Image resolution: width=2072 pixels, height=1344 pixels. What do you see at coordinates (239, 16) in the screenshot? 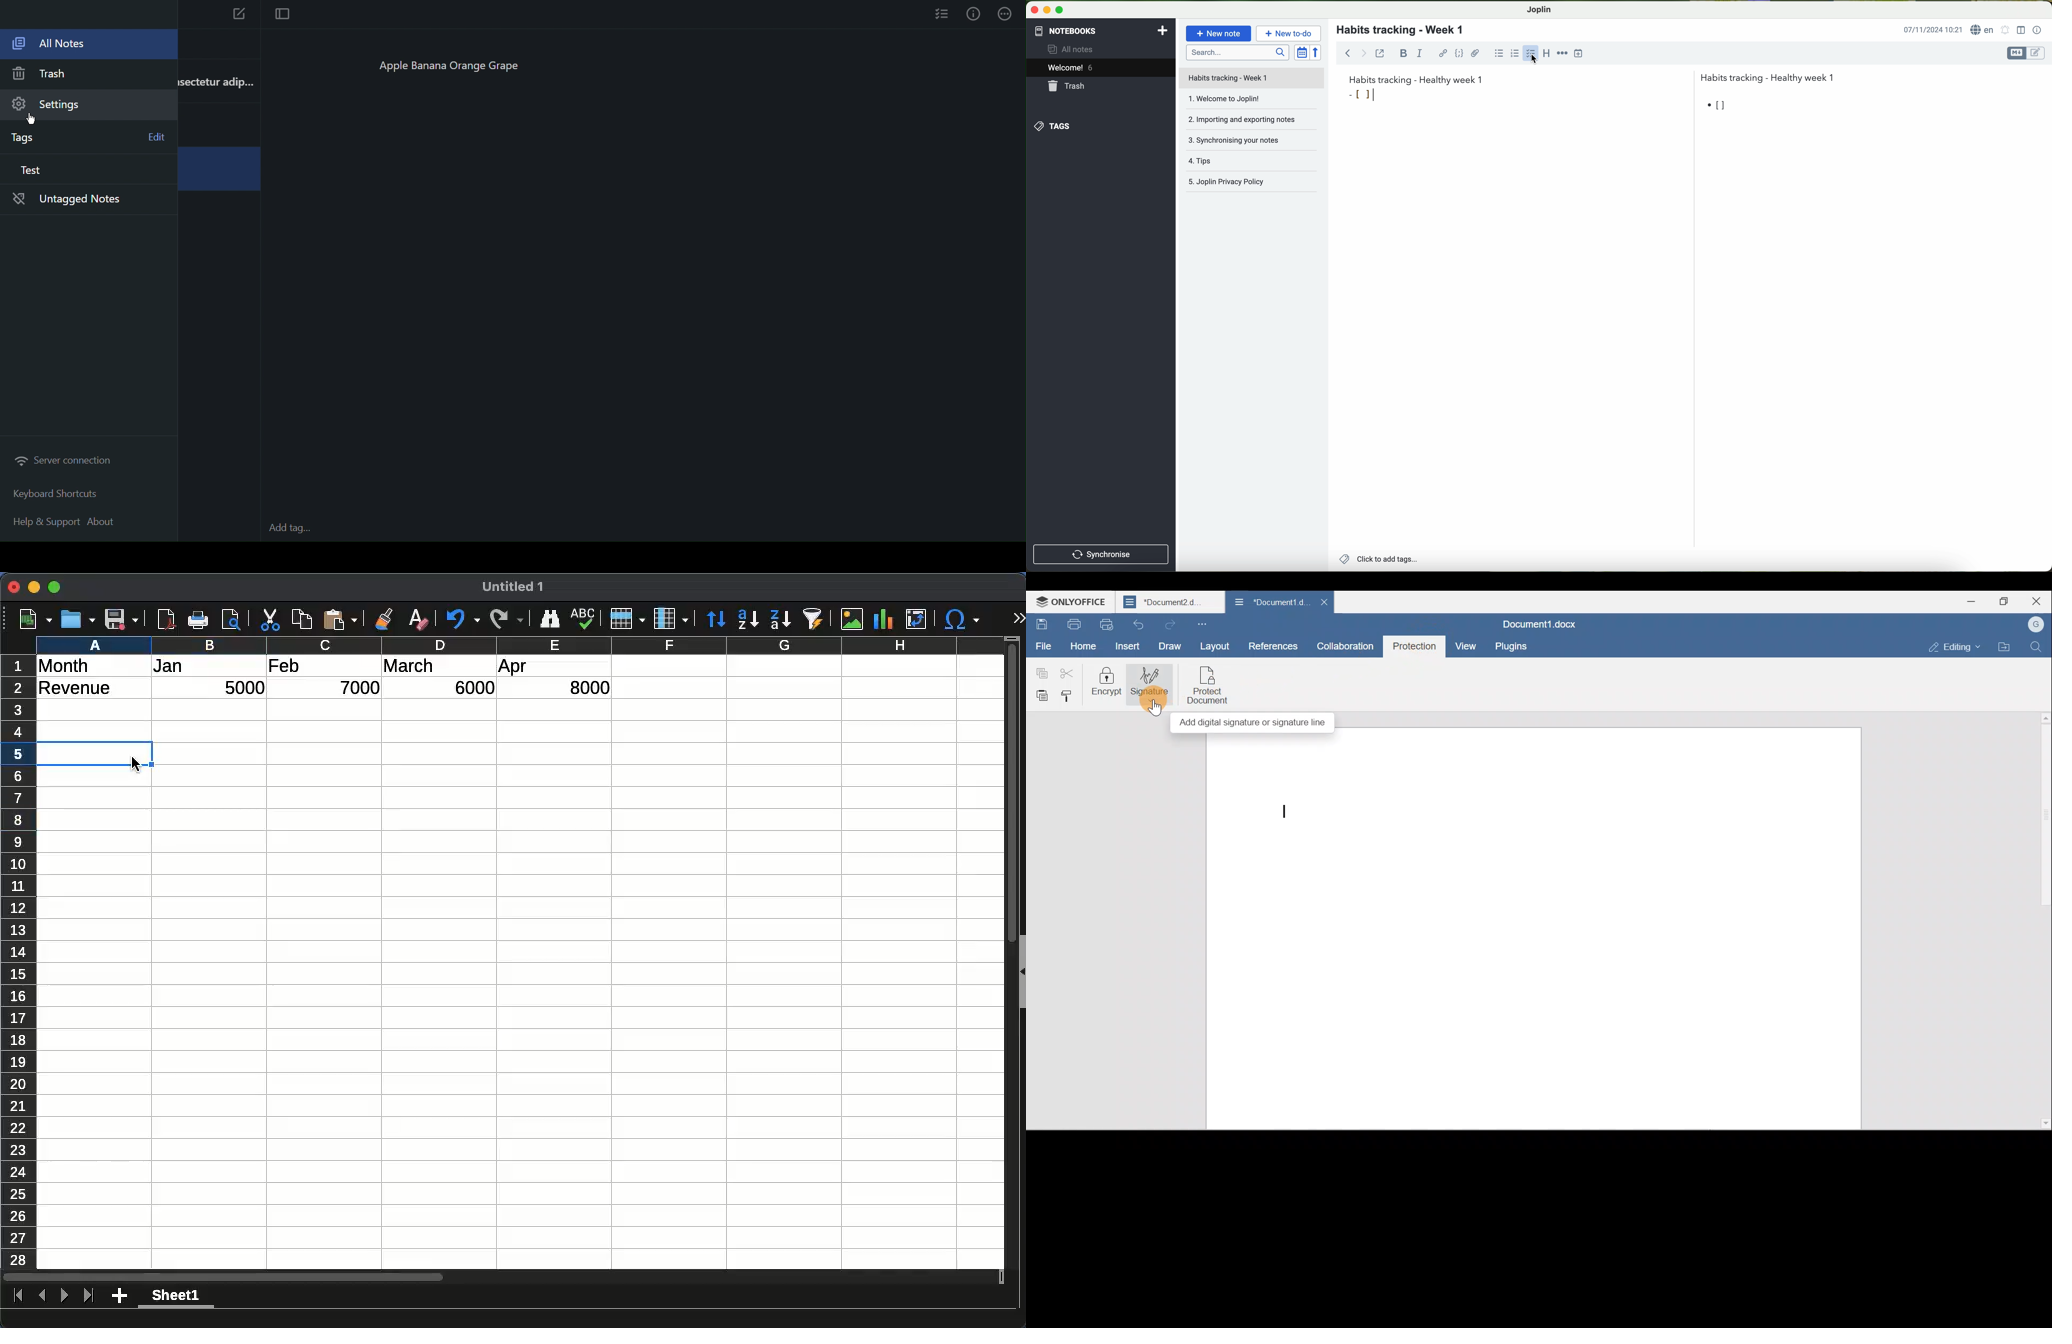
I see `New Note` at bounding box center [239, 16].